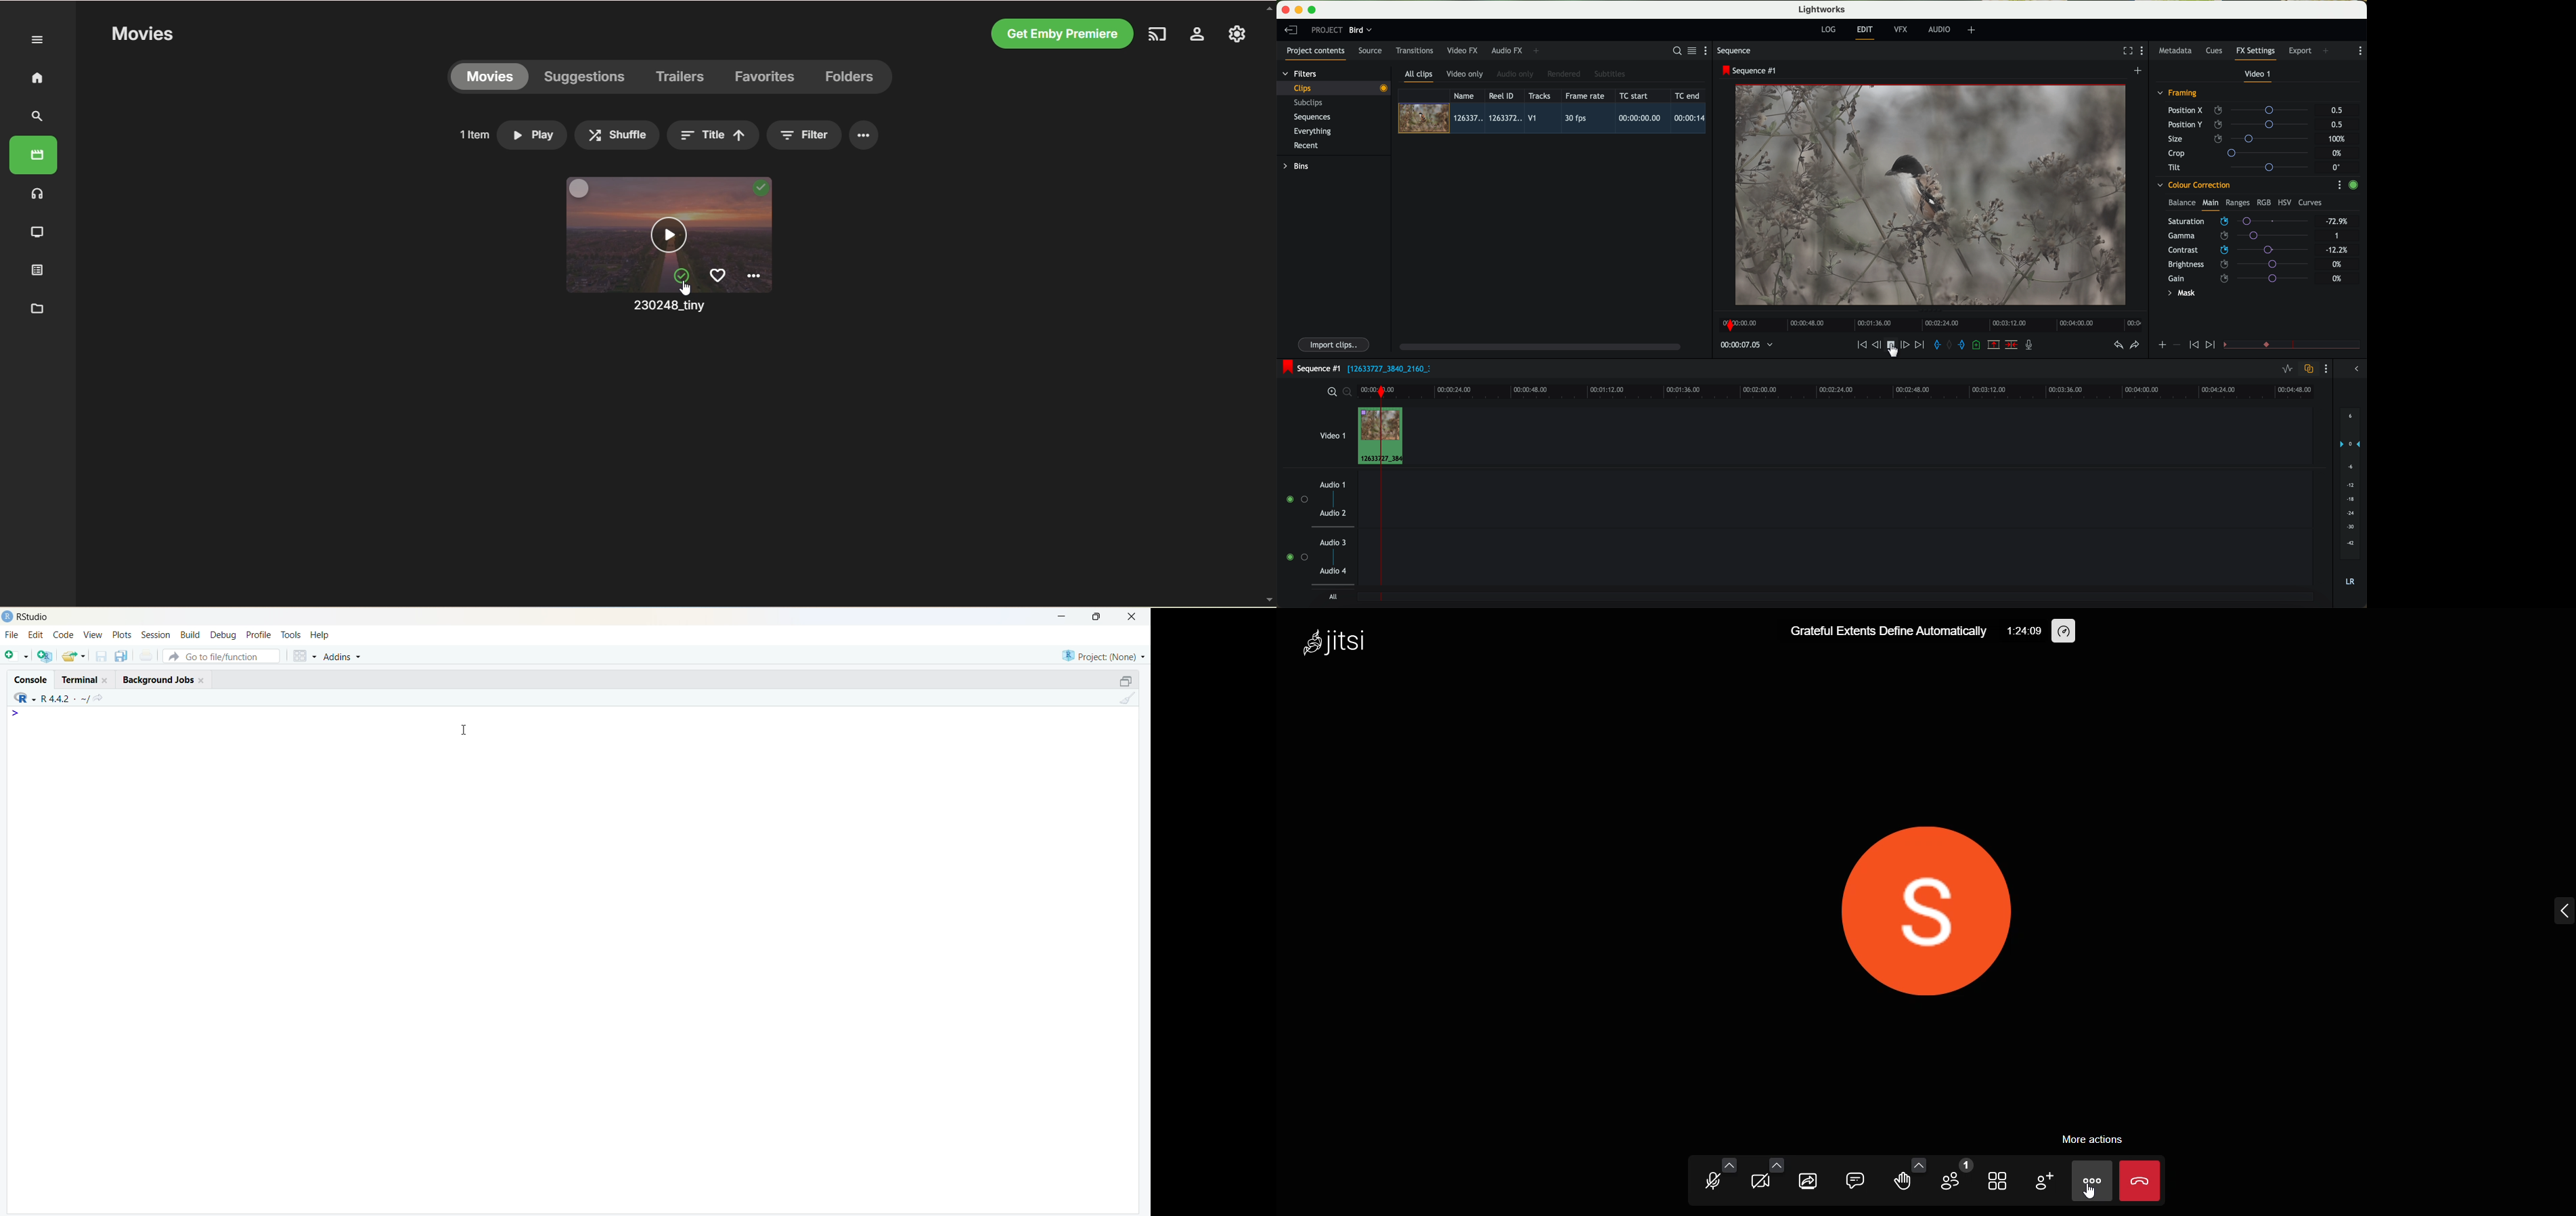 The image size is (2576, 1232). What do you see at coordinates (1127, 681) in the screenshot?
I see `open in separate window ` at bounding box center [1127, 681].